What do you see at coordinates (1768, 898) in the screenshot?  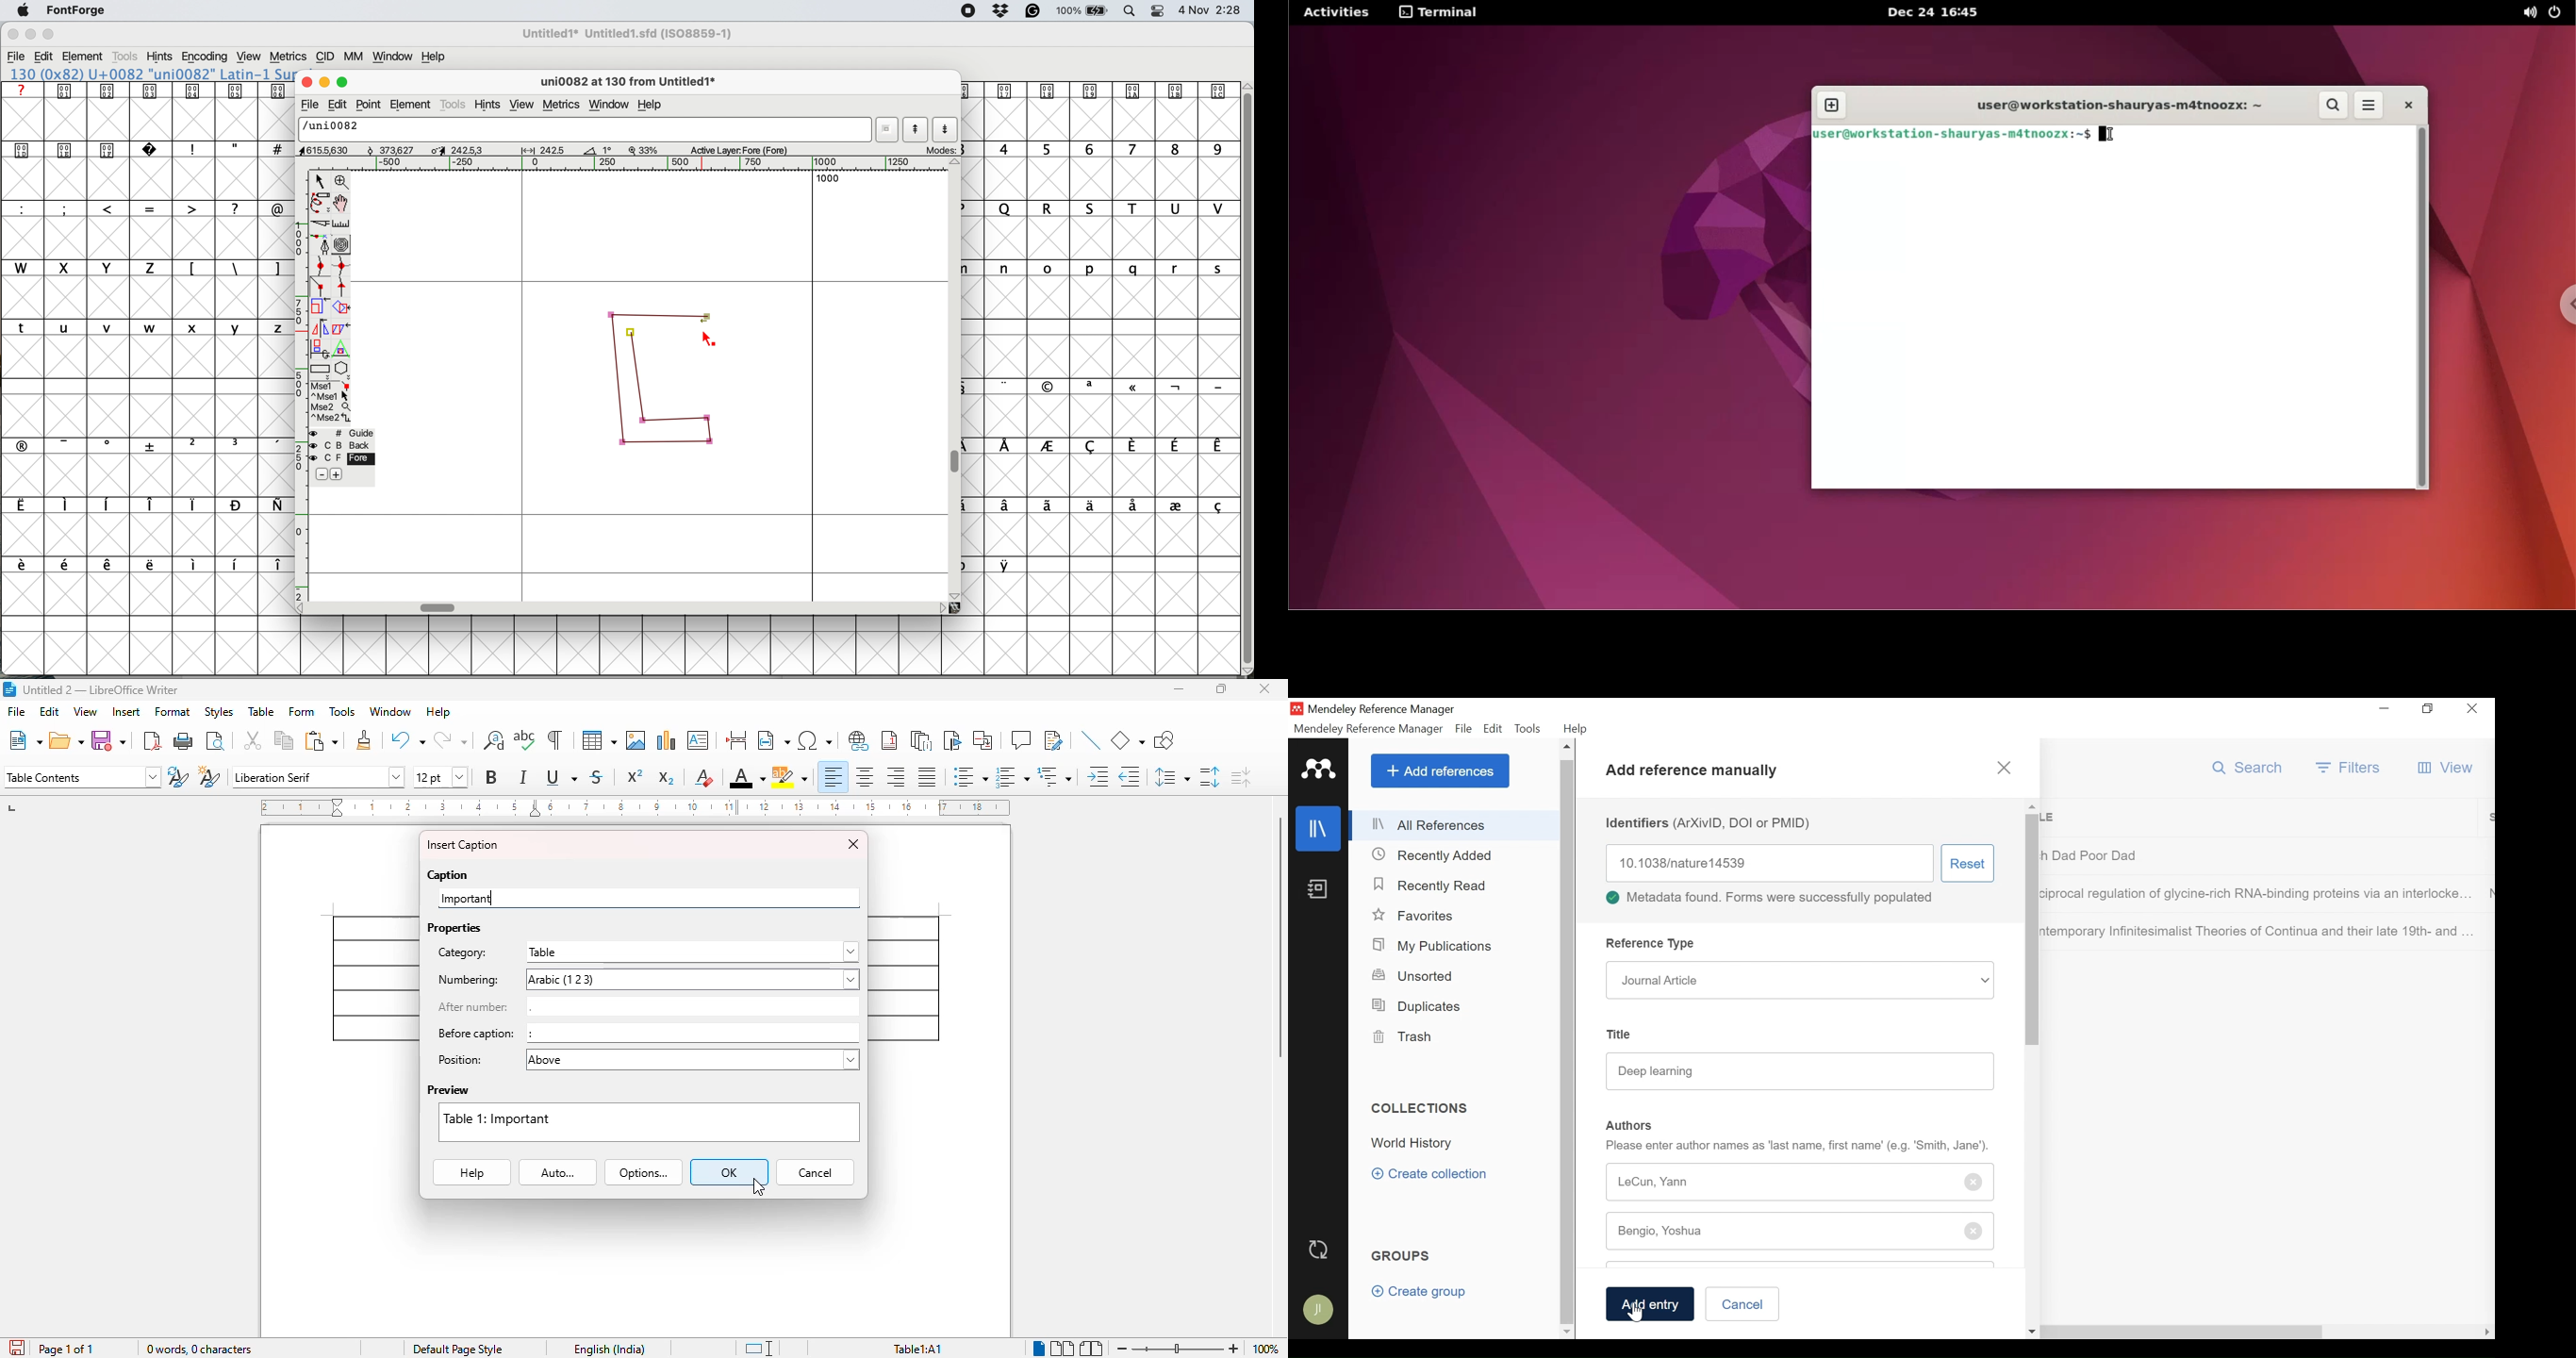 I see `Metadata found. Forms were successfully populated` at bounding box center [1768, 898].